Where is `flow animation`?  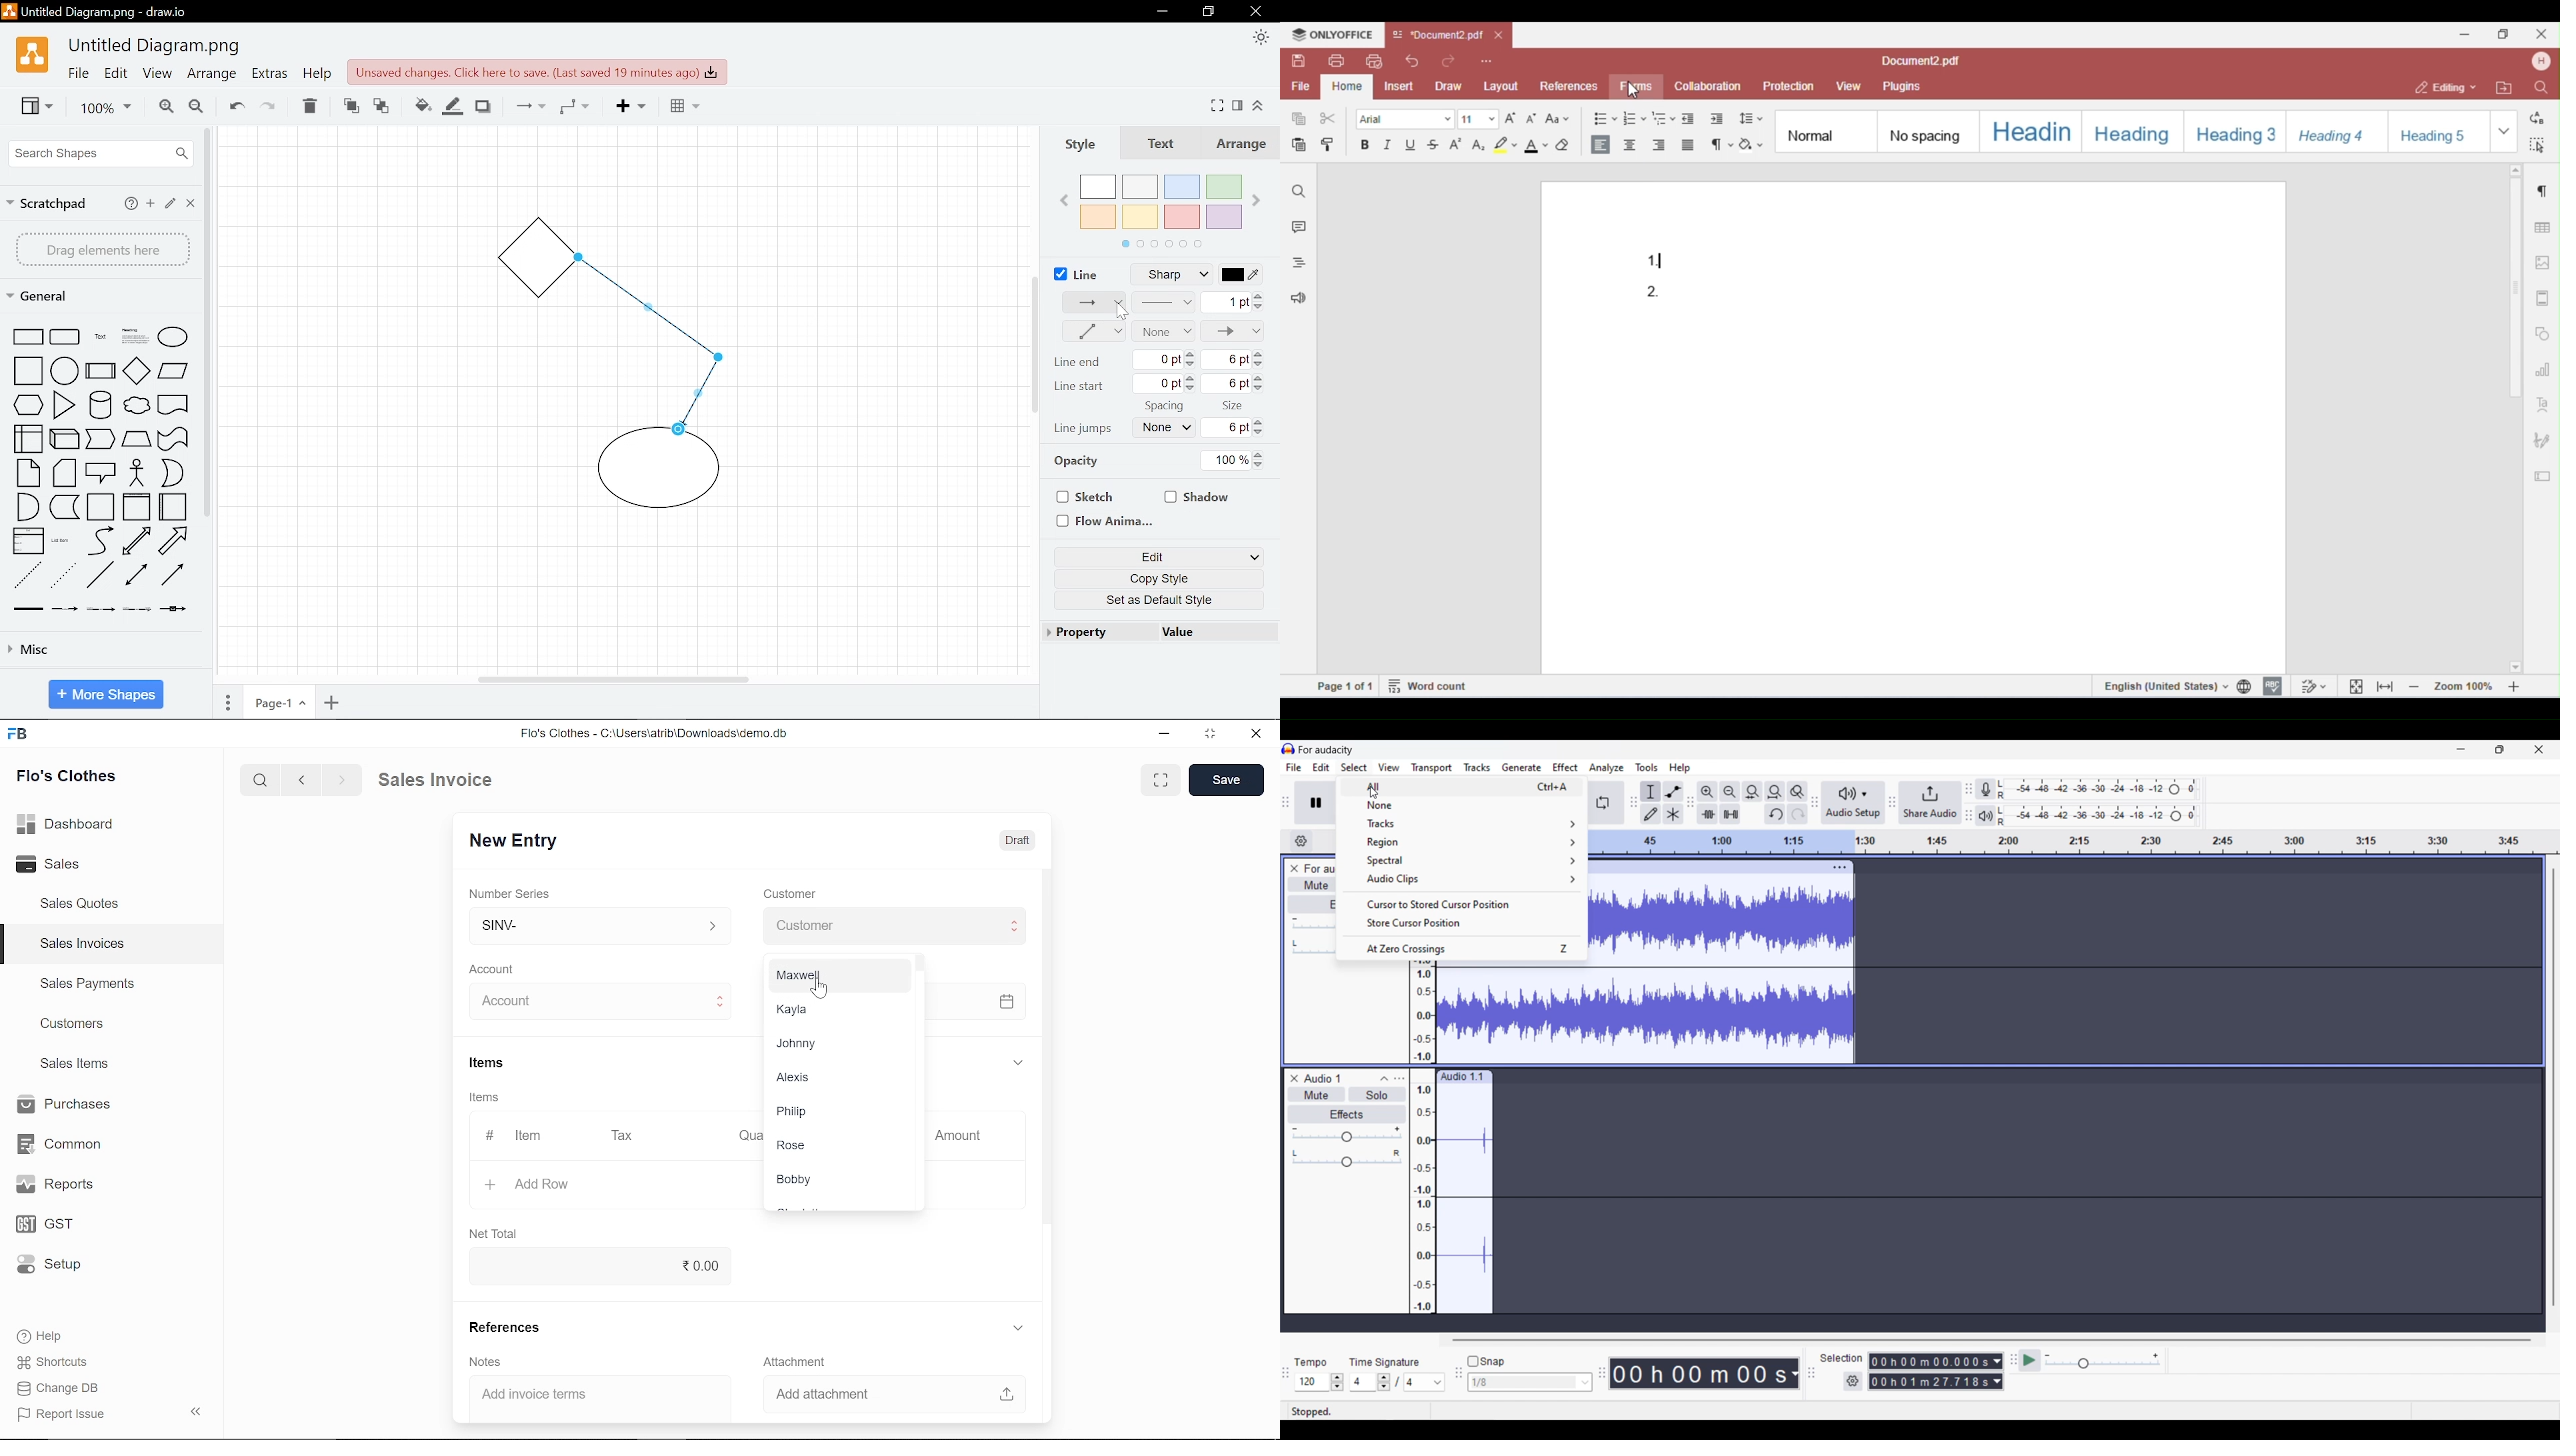 flow animation is located at coordinates (1103, 520).